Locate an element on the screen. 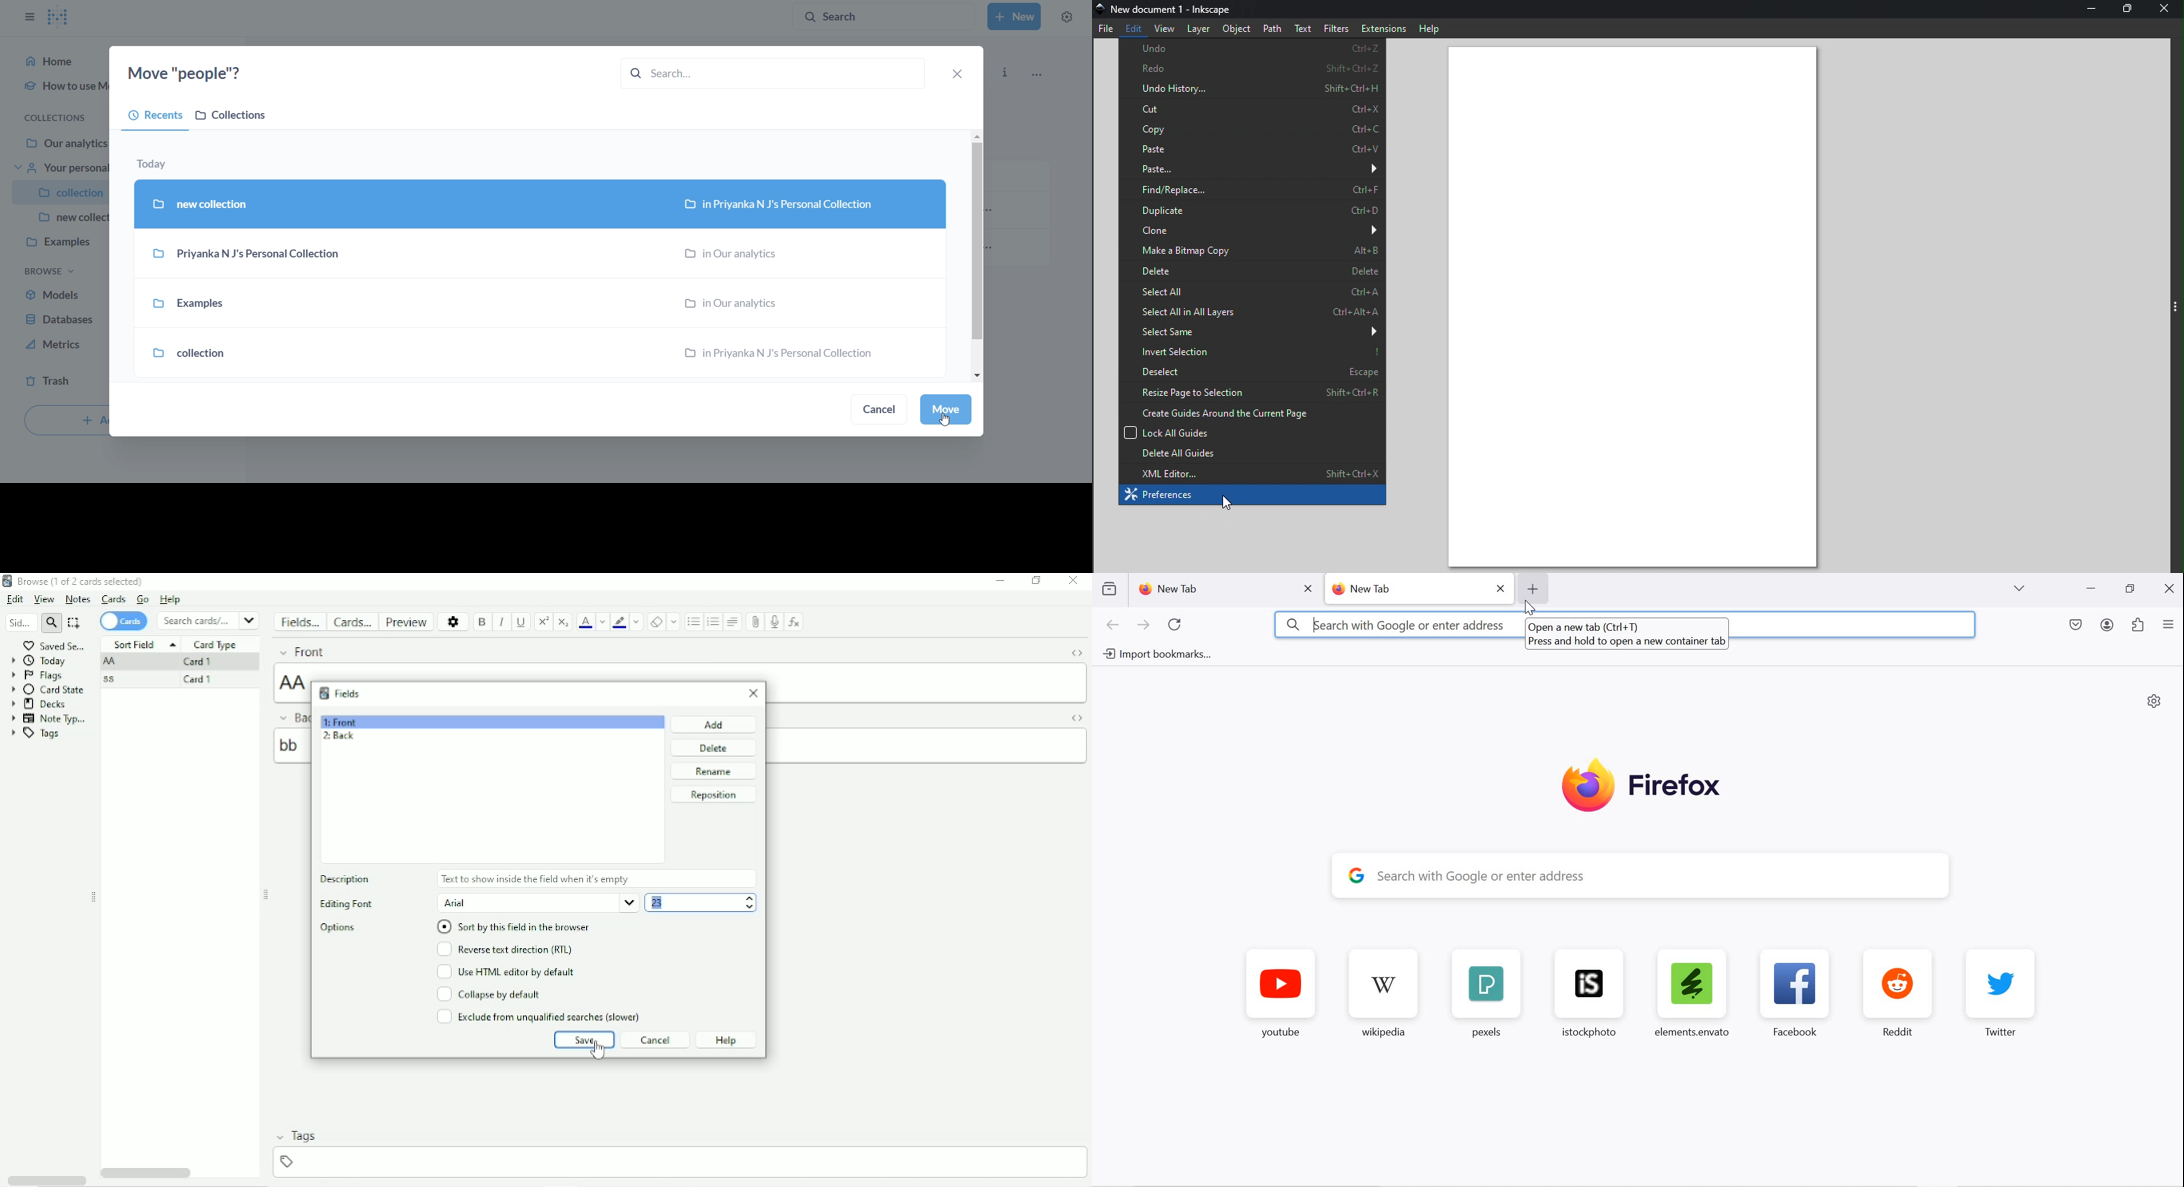 The image size is (2184, 1204). Redo is located at coordinates (1252, 70).